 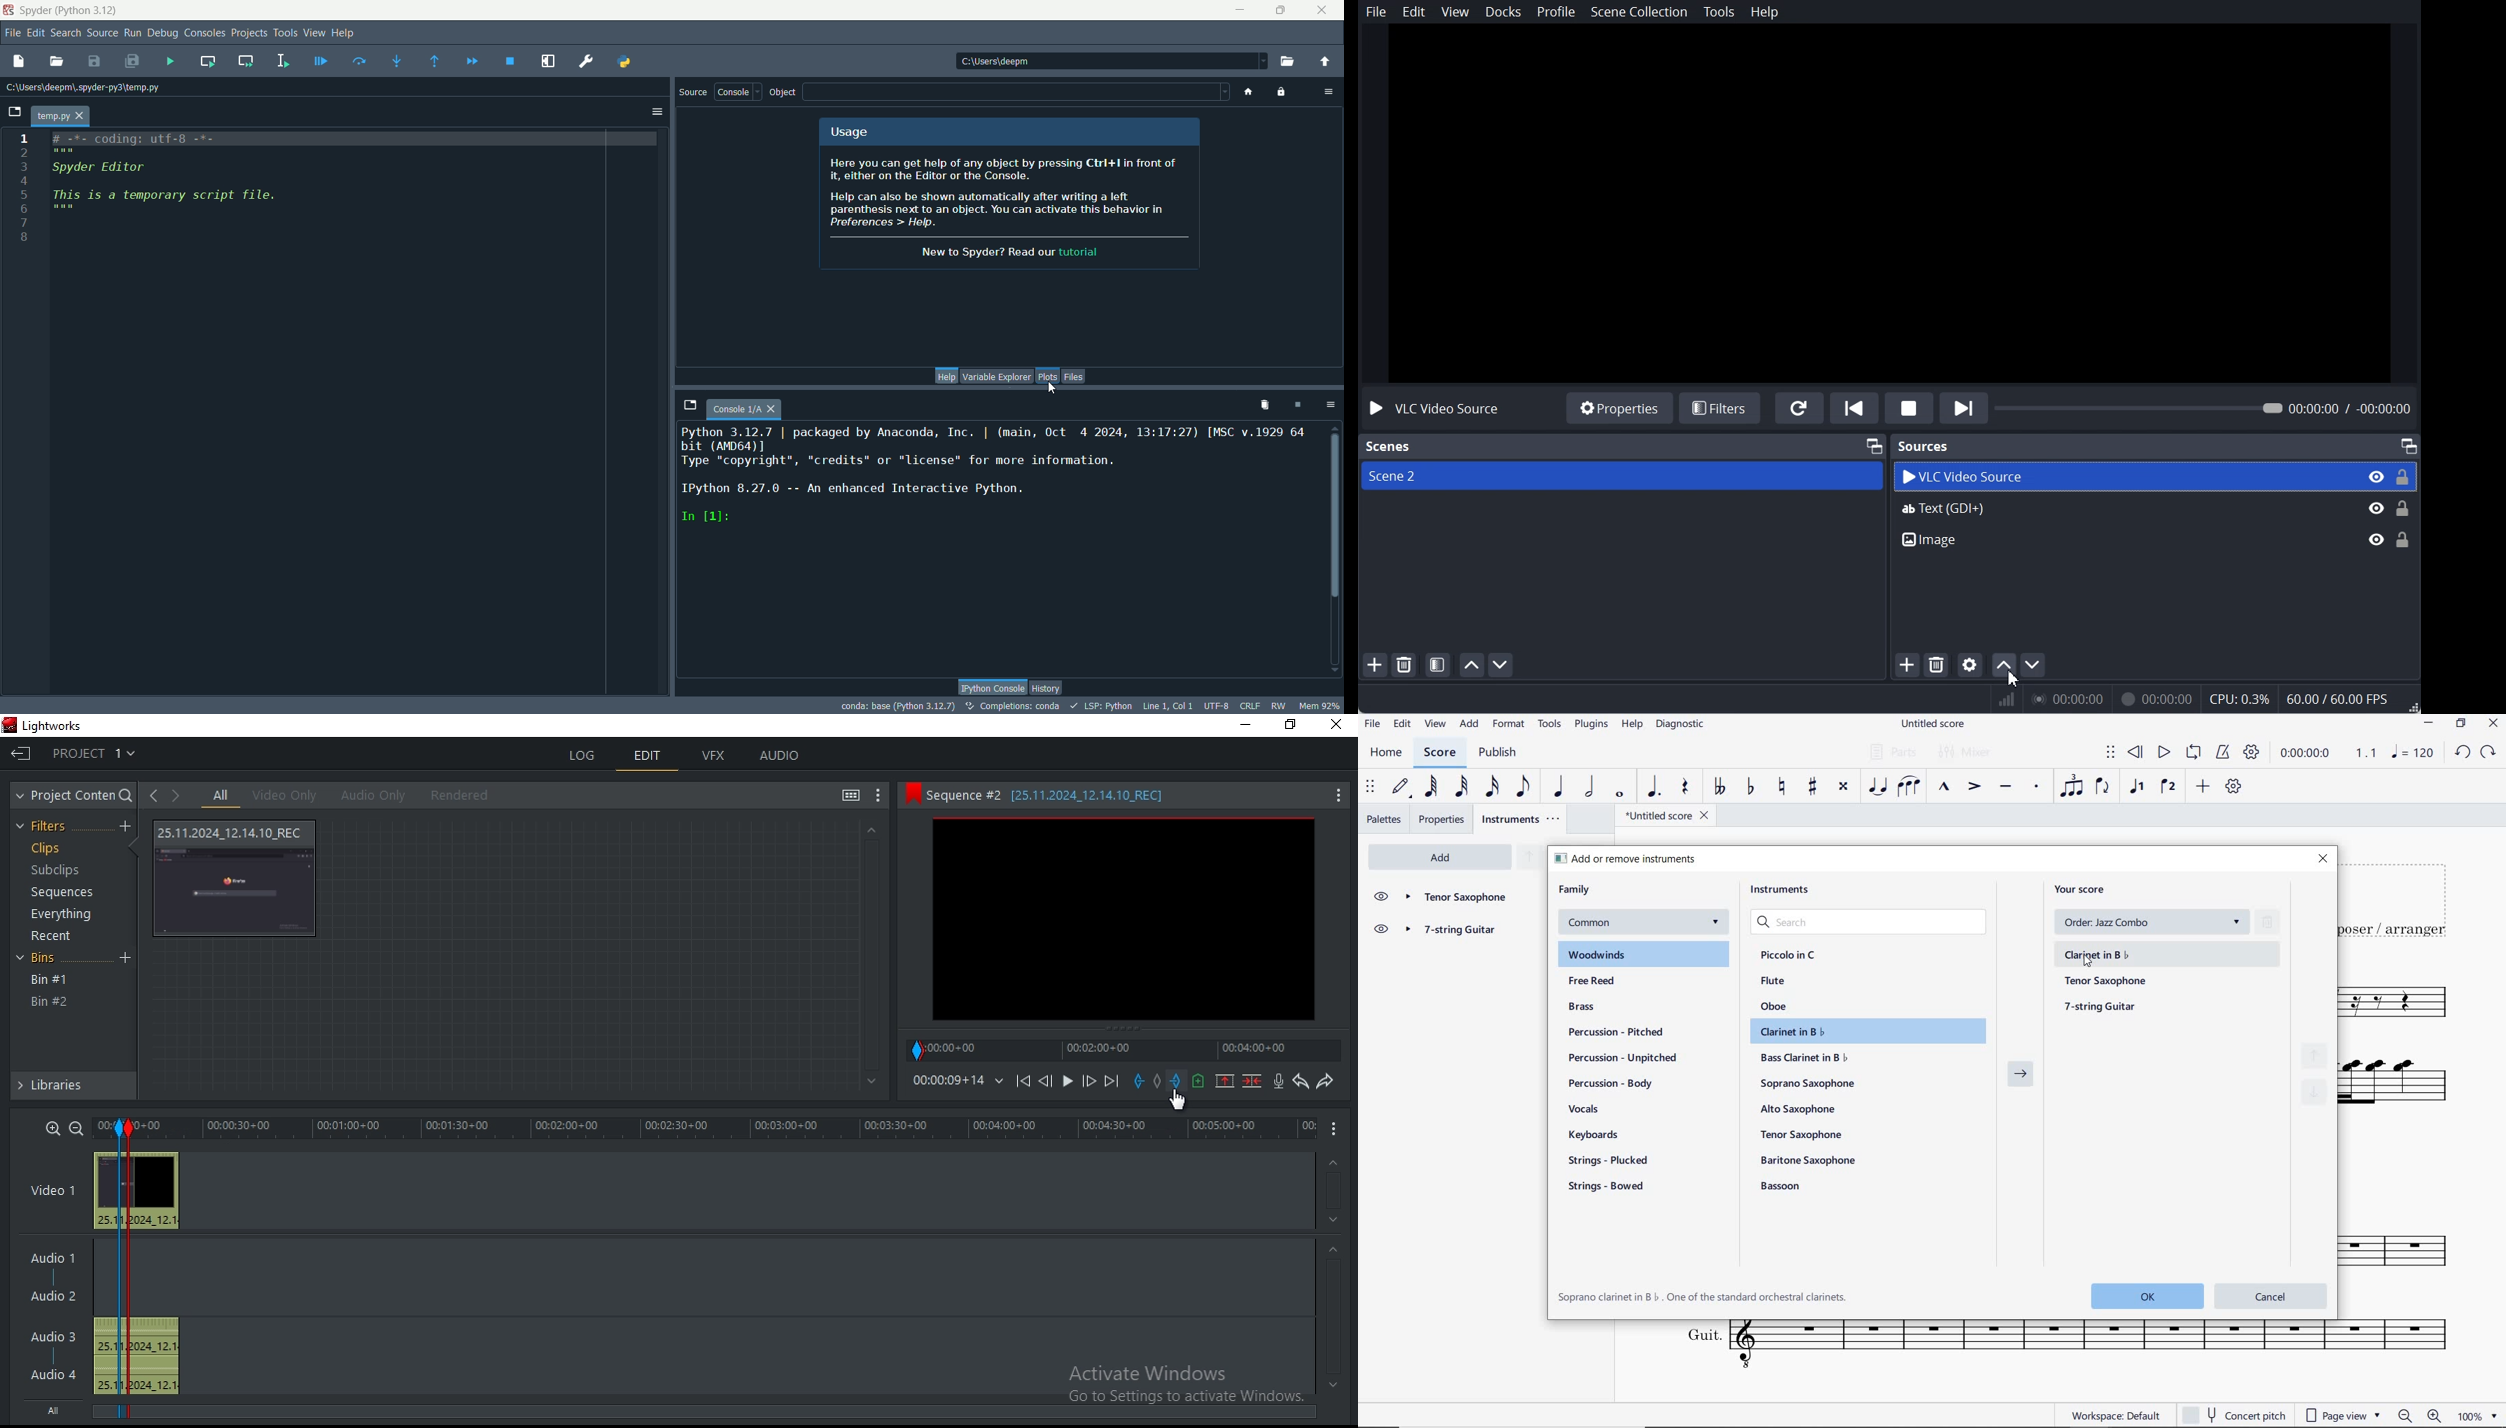 What do you see at coordinates (153, 795) in the screenshot?
I see `go to previous viewed clip` at bounding box center [153, 795].